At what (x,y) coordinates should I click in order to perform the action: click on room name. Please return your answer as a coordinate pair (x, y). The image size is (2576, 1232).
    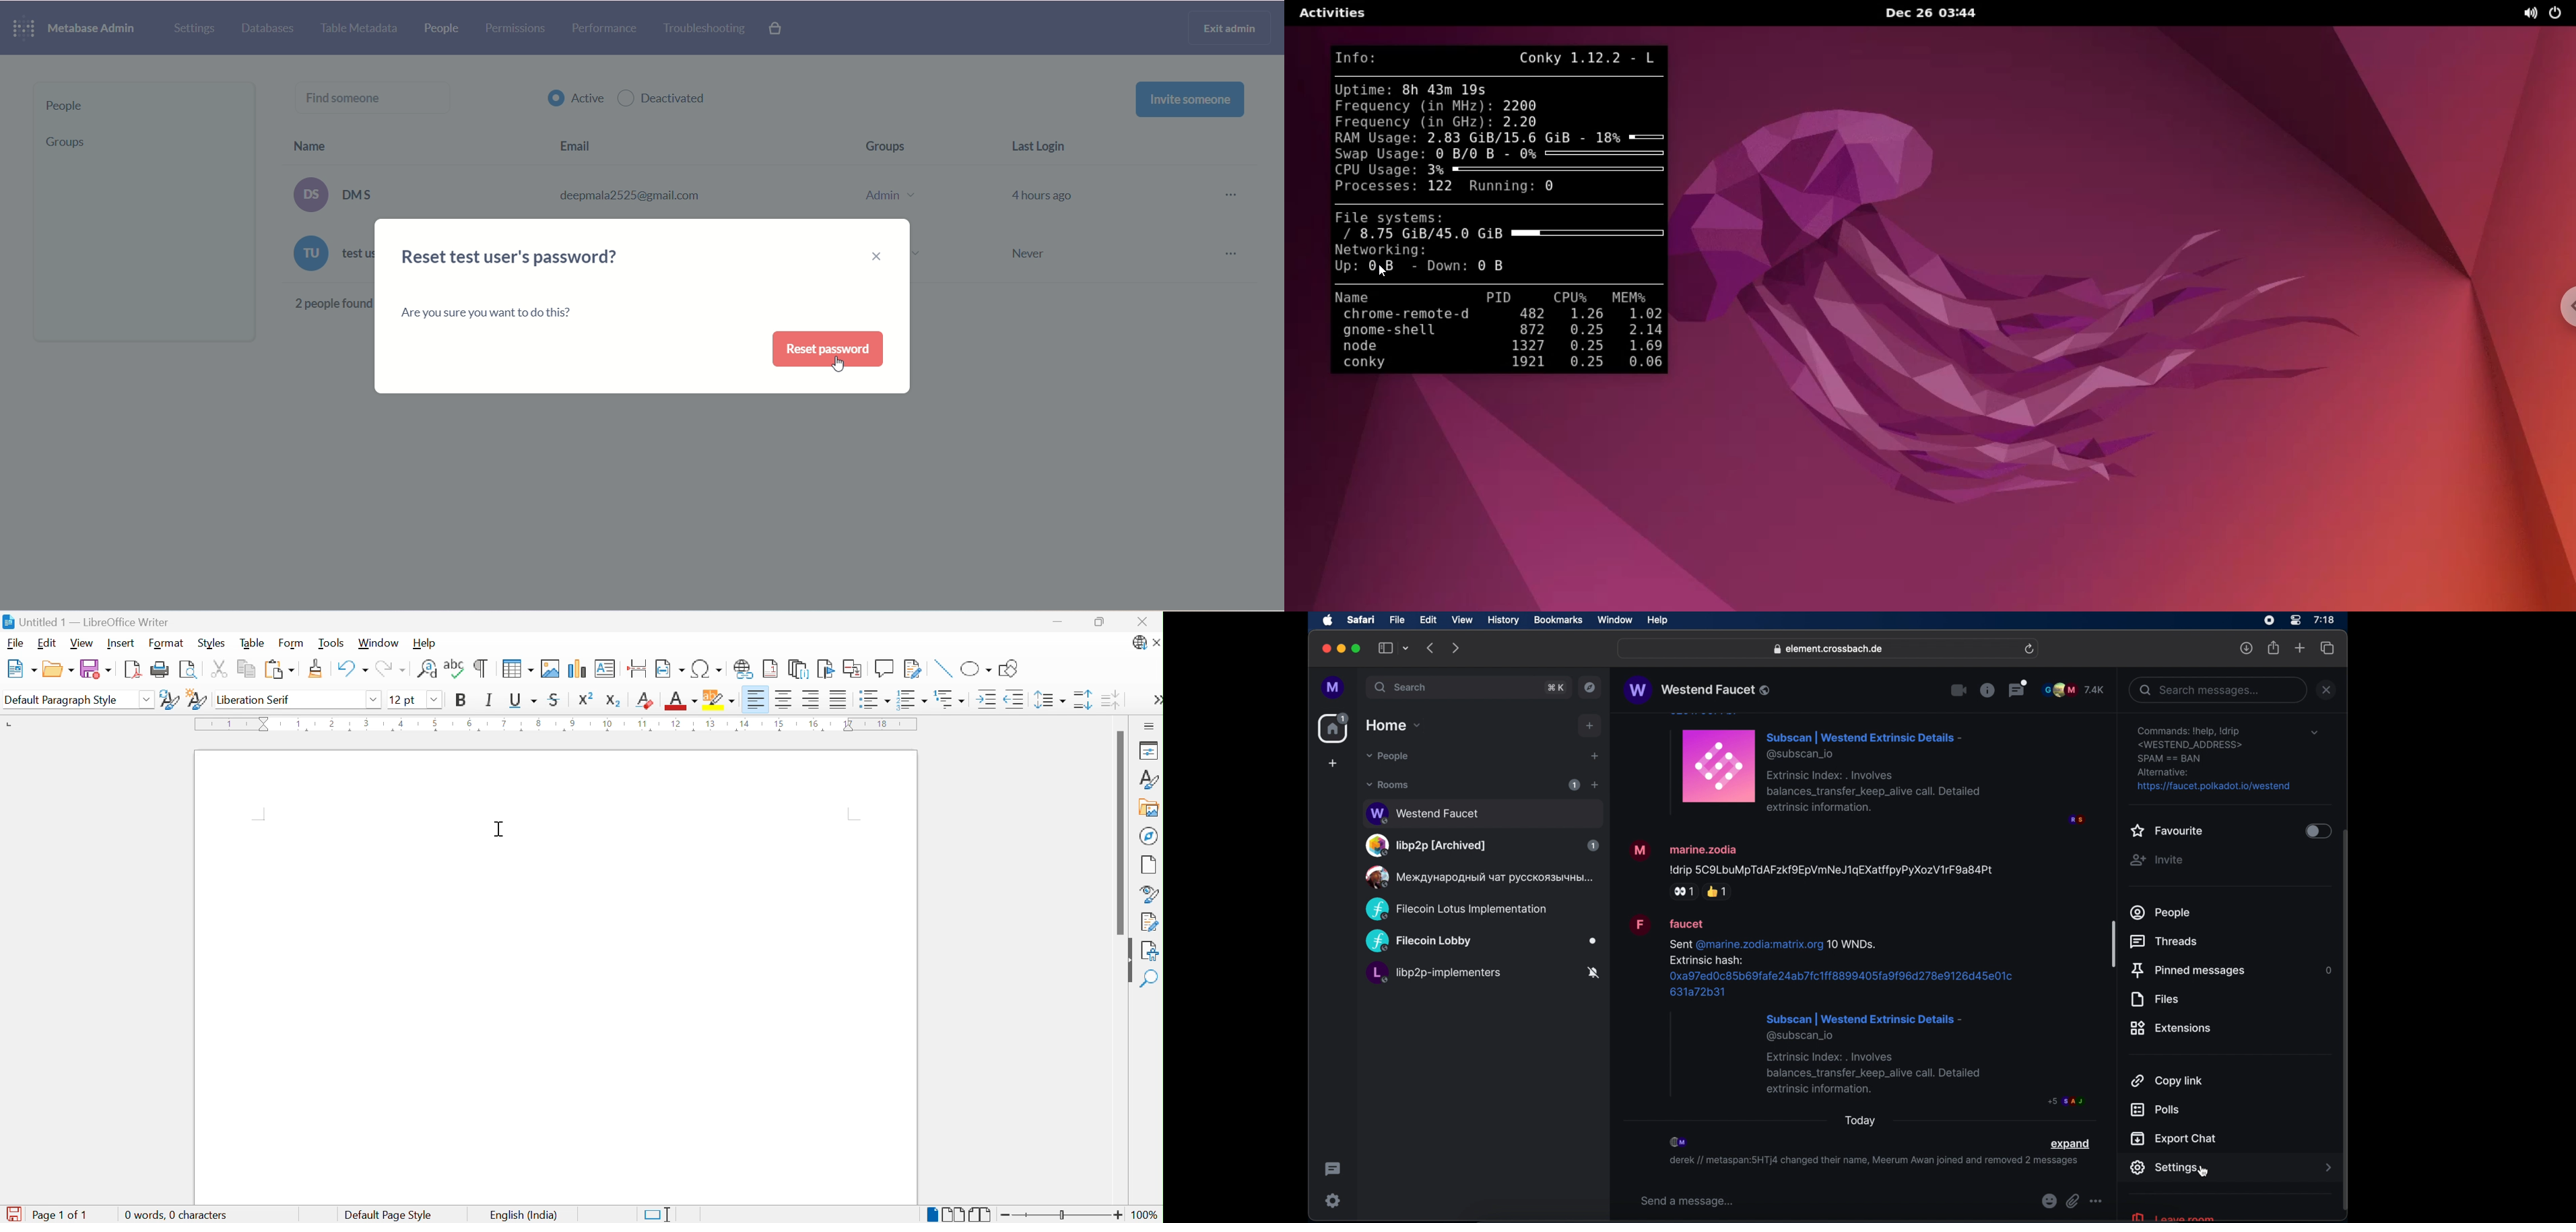
    Looking at the image, I should click on (1696, 690).